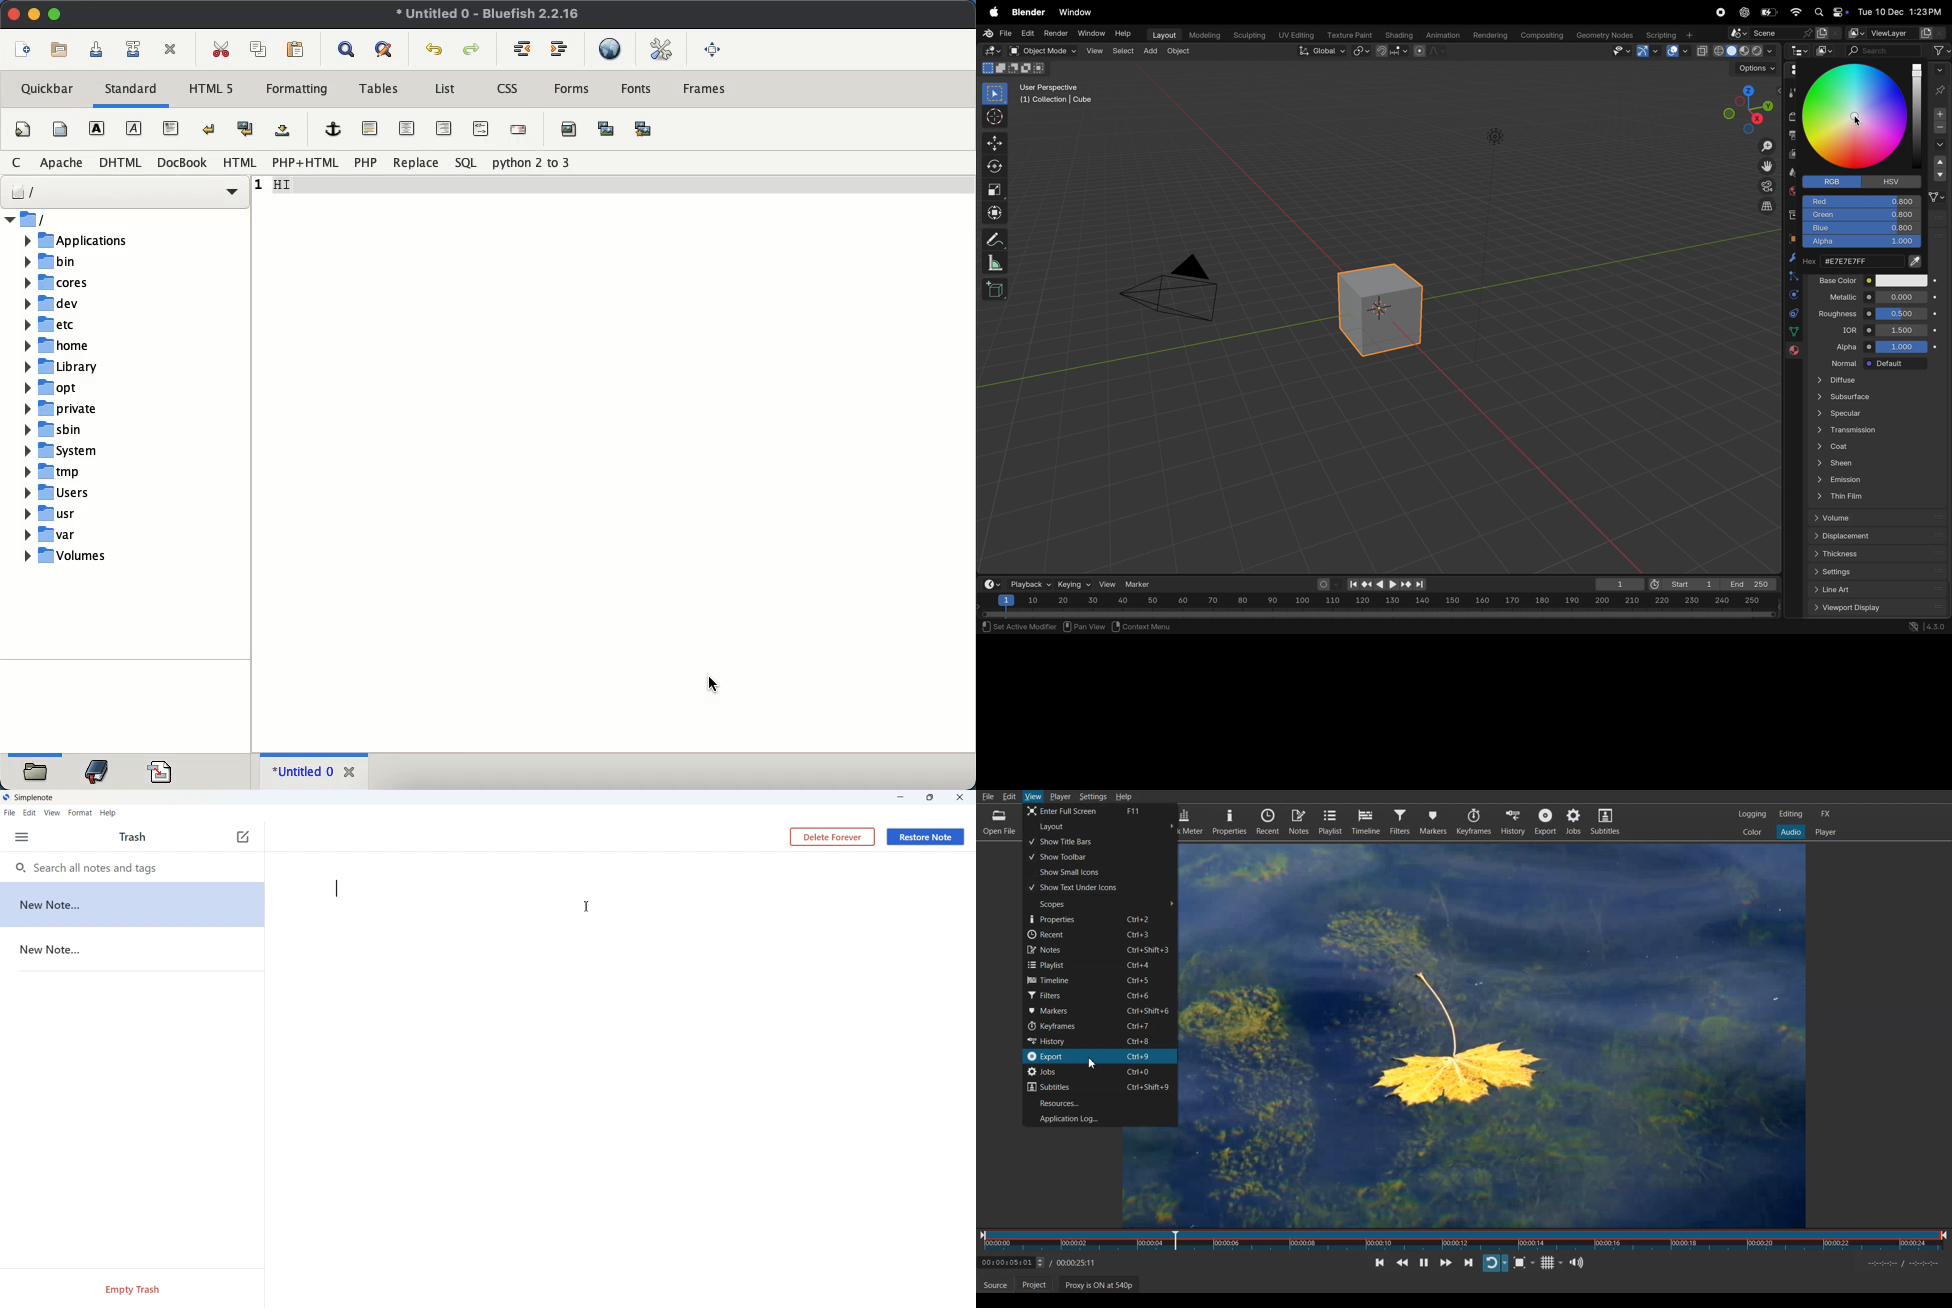 This screenshot has width=1960, height=1316. What do you see at coordinates (102, 535) in the screenshot?
I see `var` at bounding box center [102, 535].